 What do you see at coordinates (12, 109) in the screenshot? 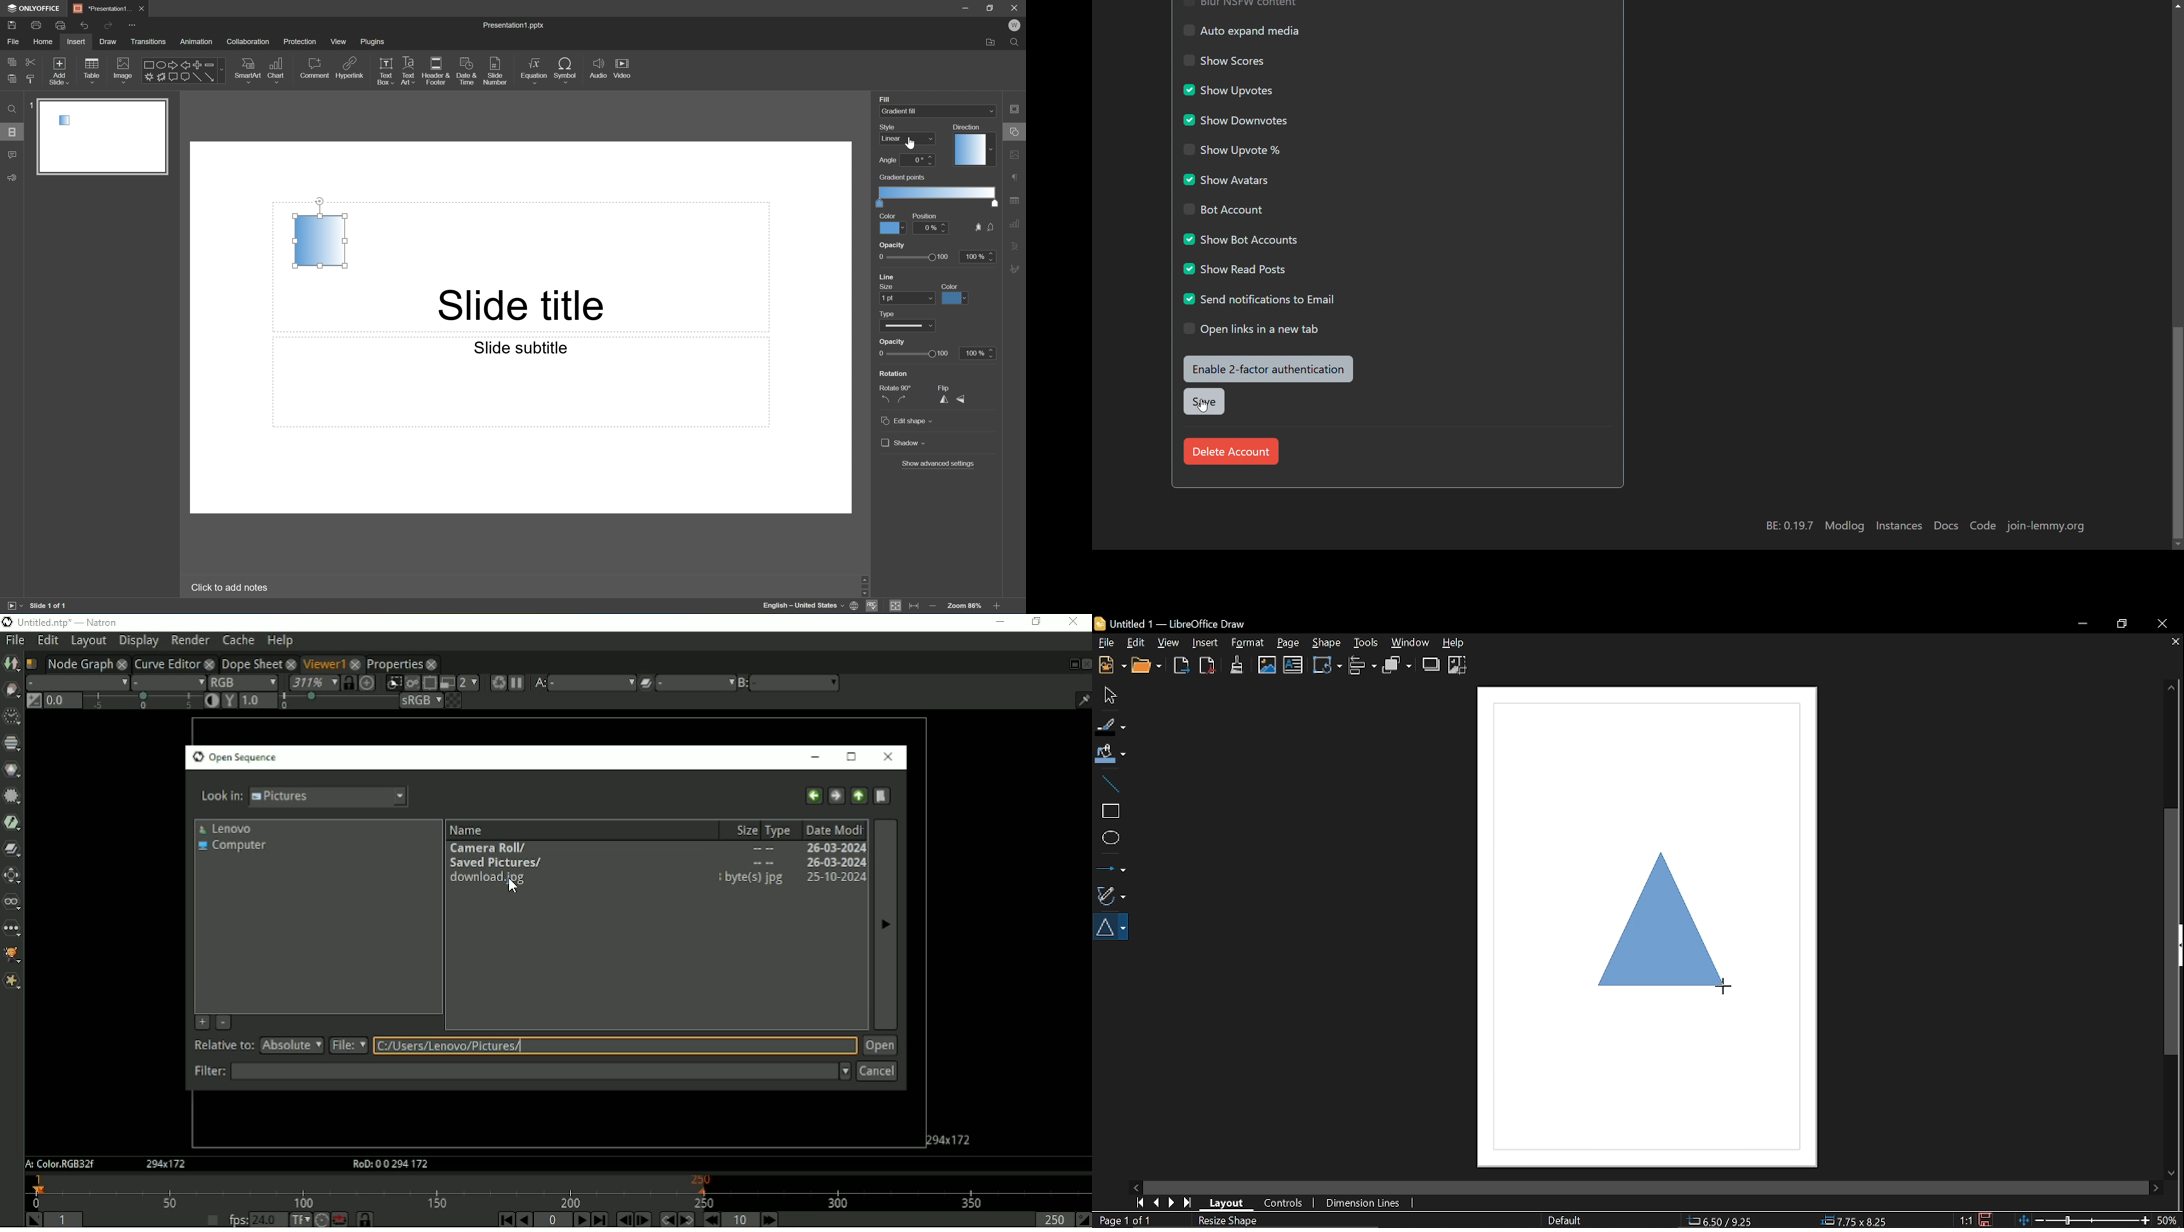
I see `Find` at bounding box center [12, 109].